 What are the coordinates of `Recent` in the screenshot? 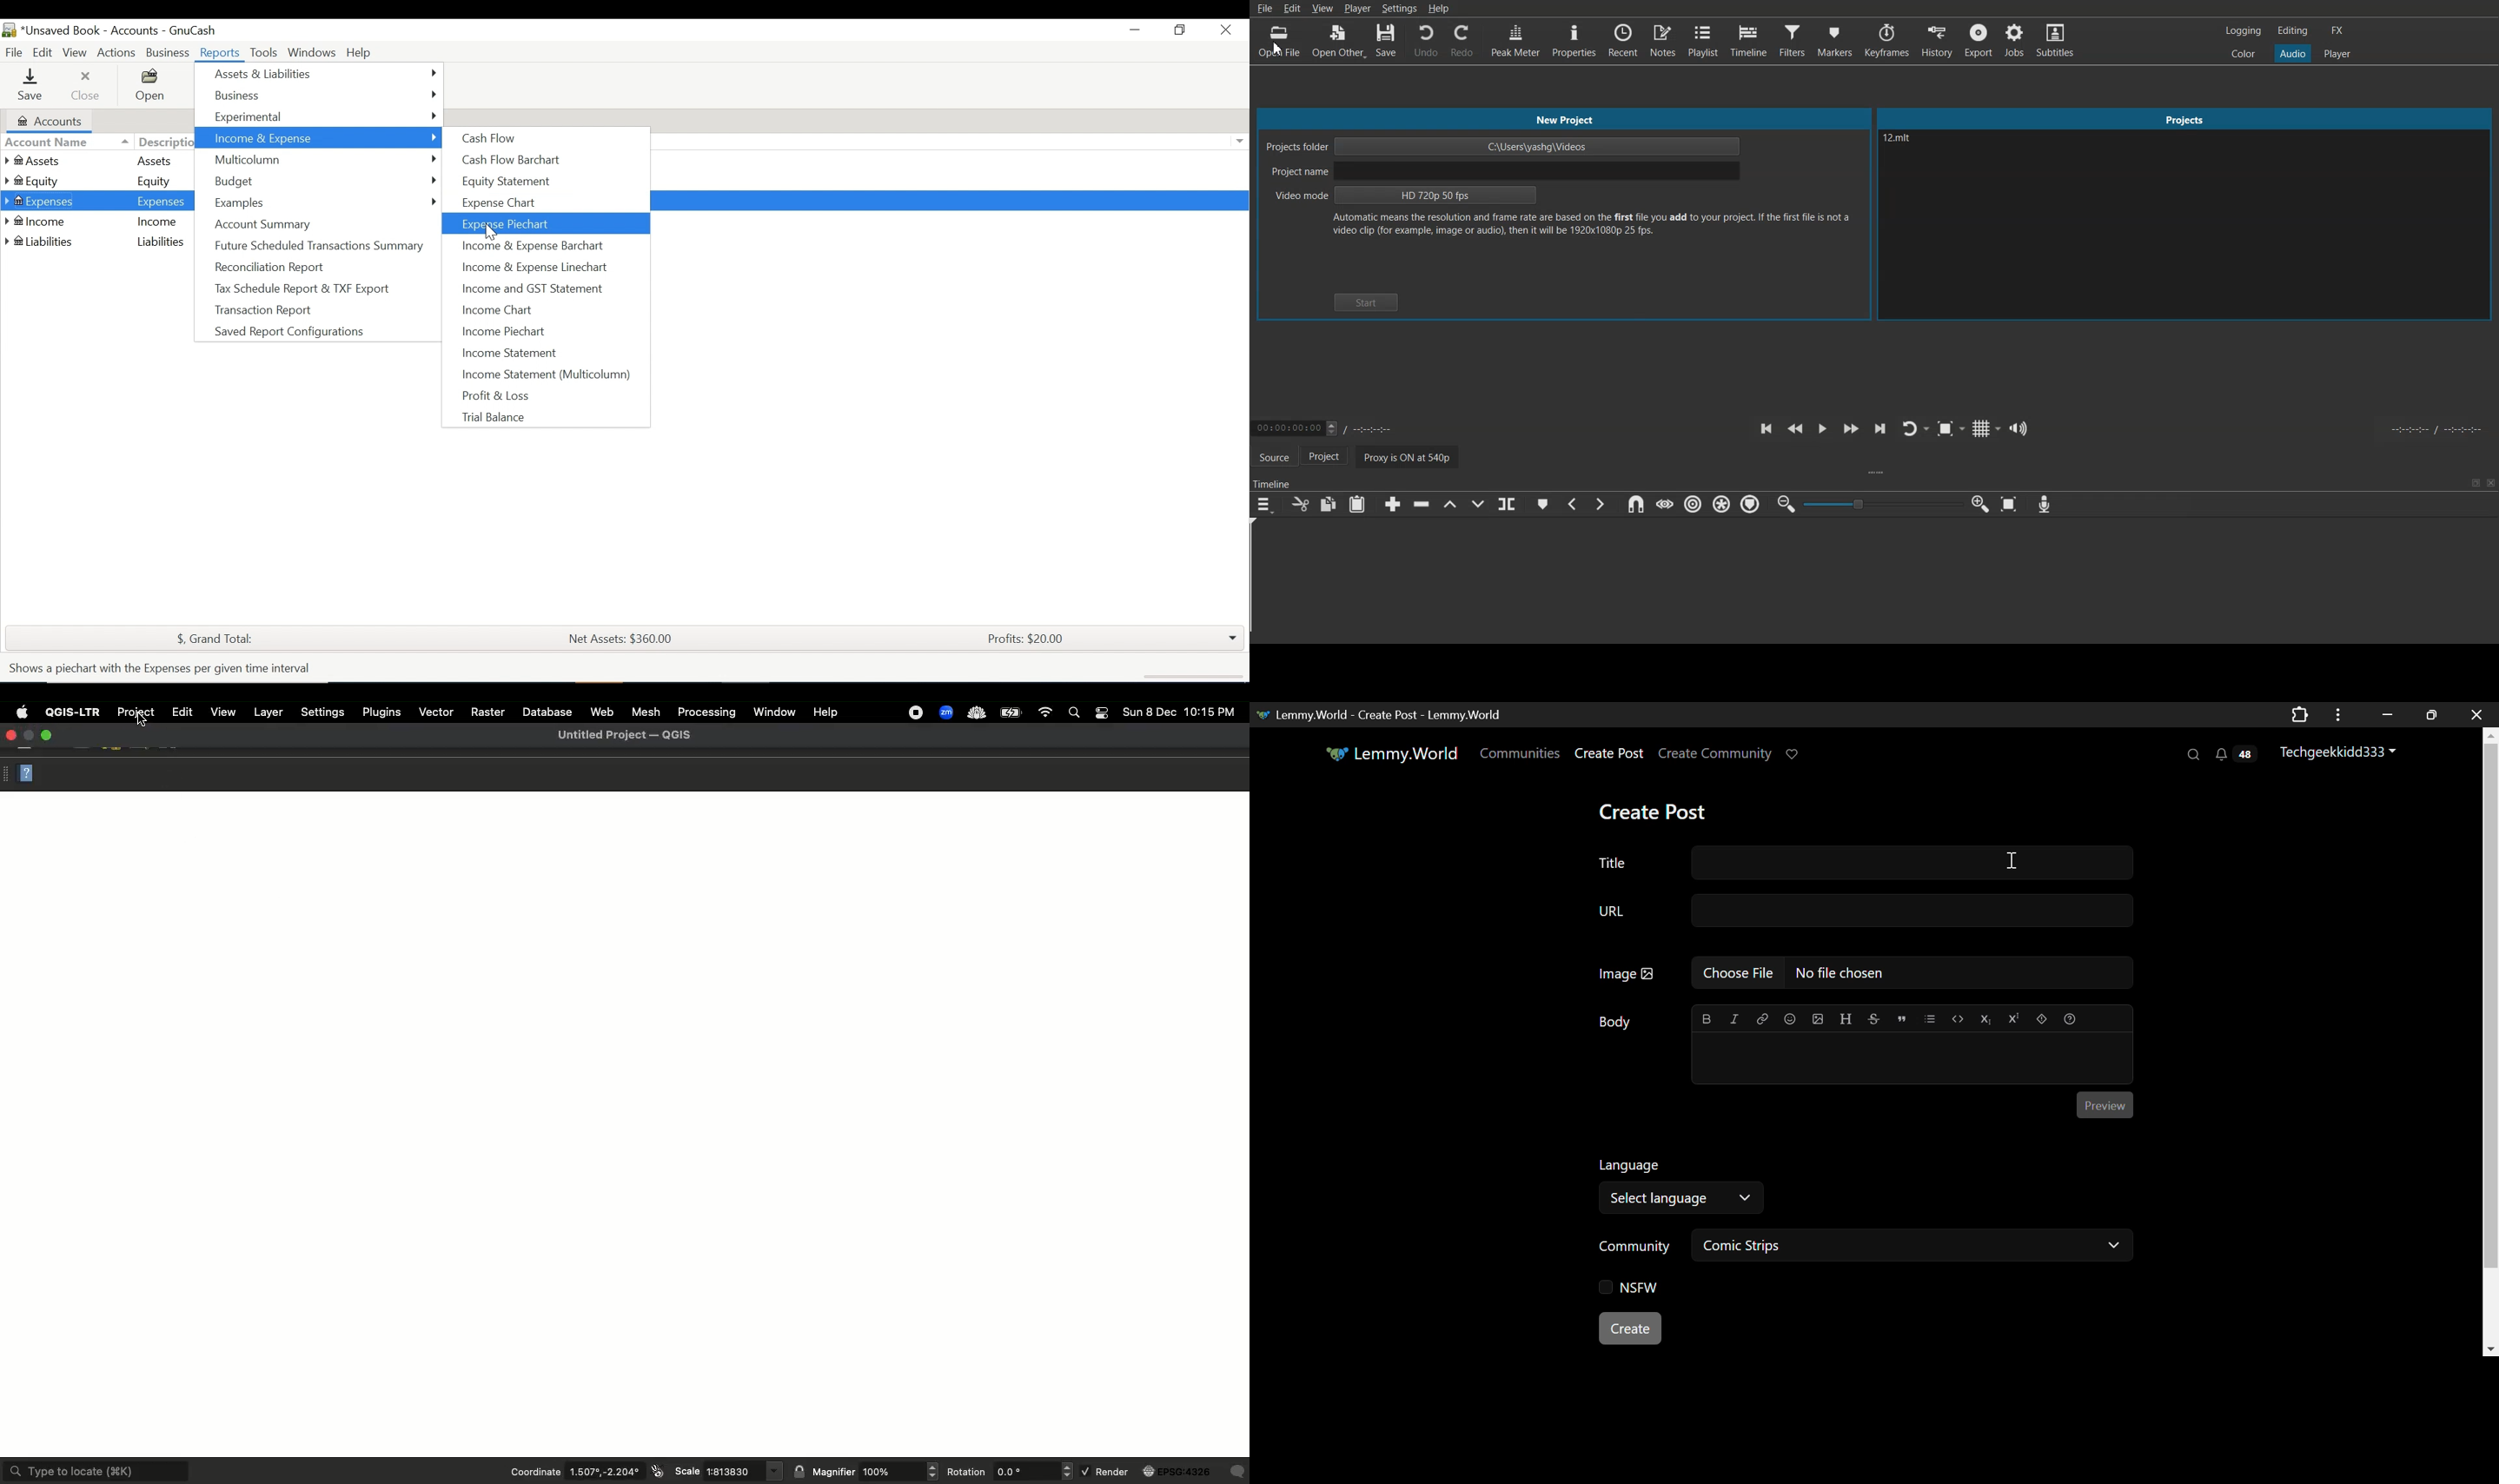 It's located at (1621, 40).